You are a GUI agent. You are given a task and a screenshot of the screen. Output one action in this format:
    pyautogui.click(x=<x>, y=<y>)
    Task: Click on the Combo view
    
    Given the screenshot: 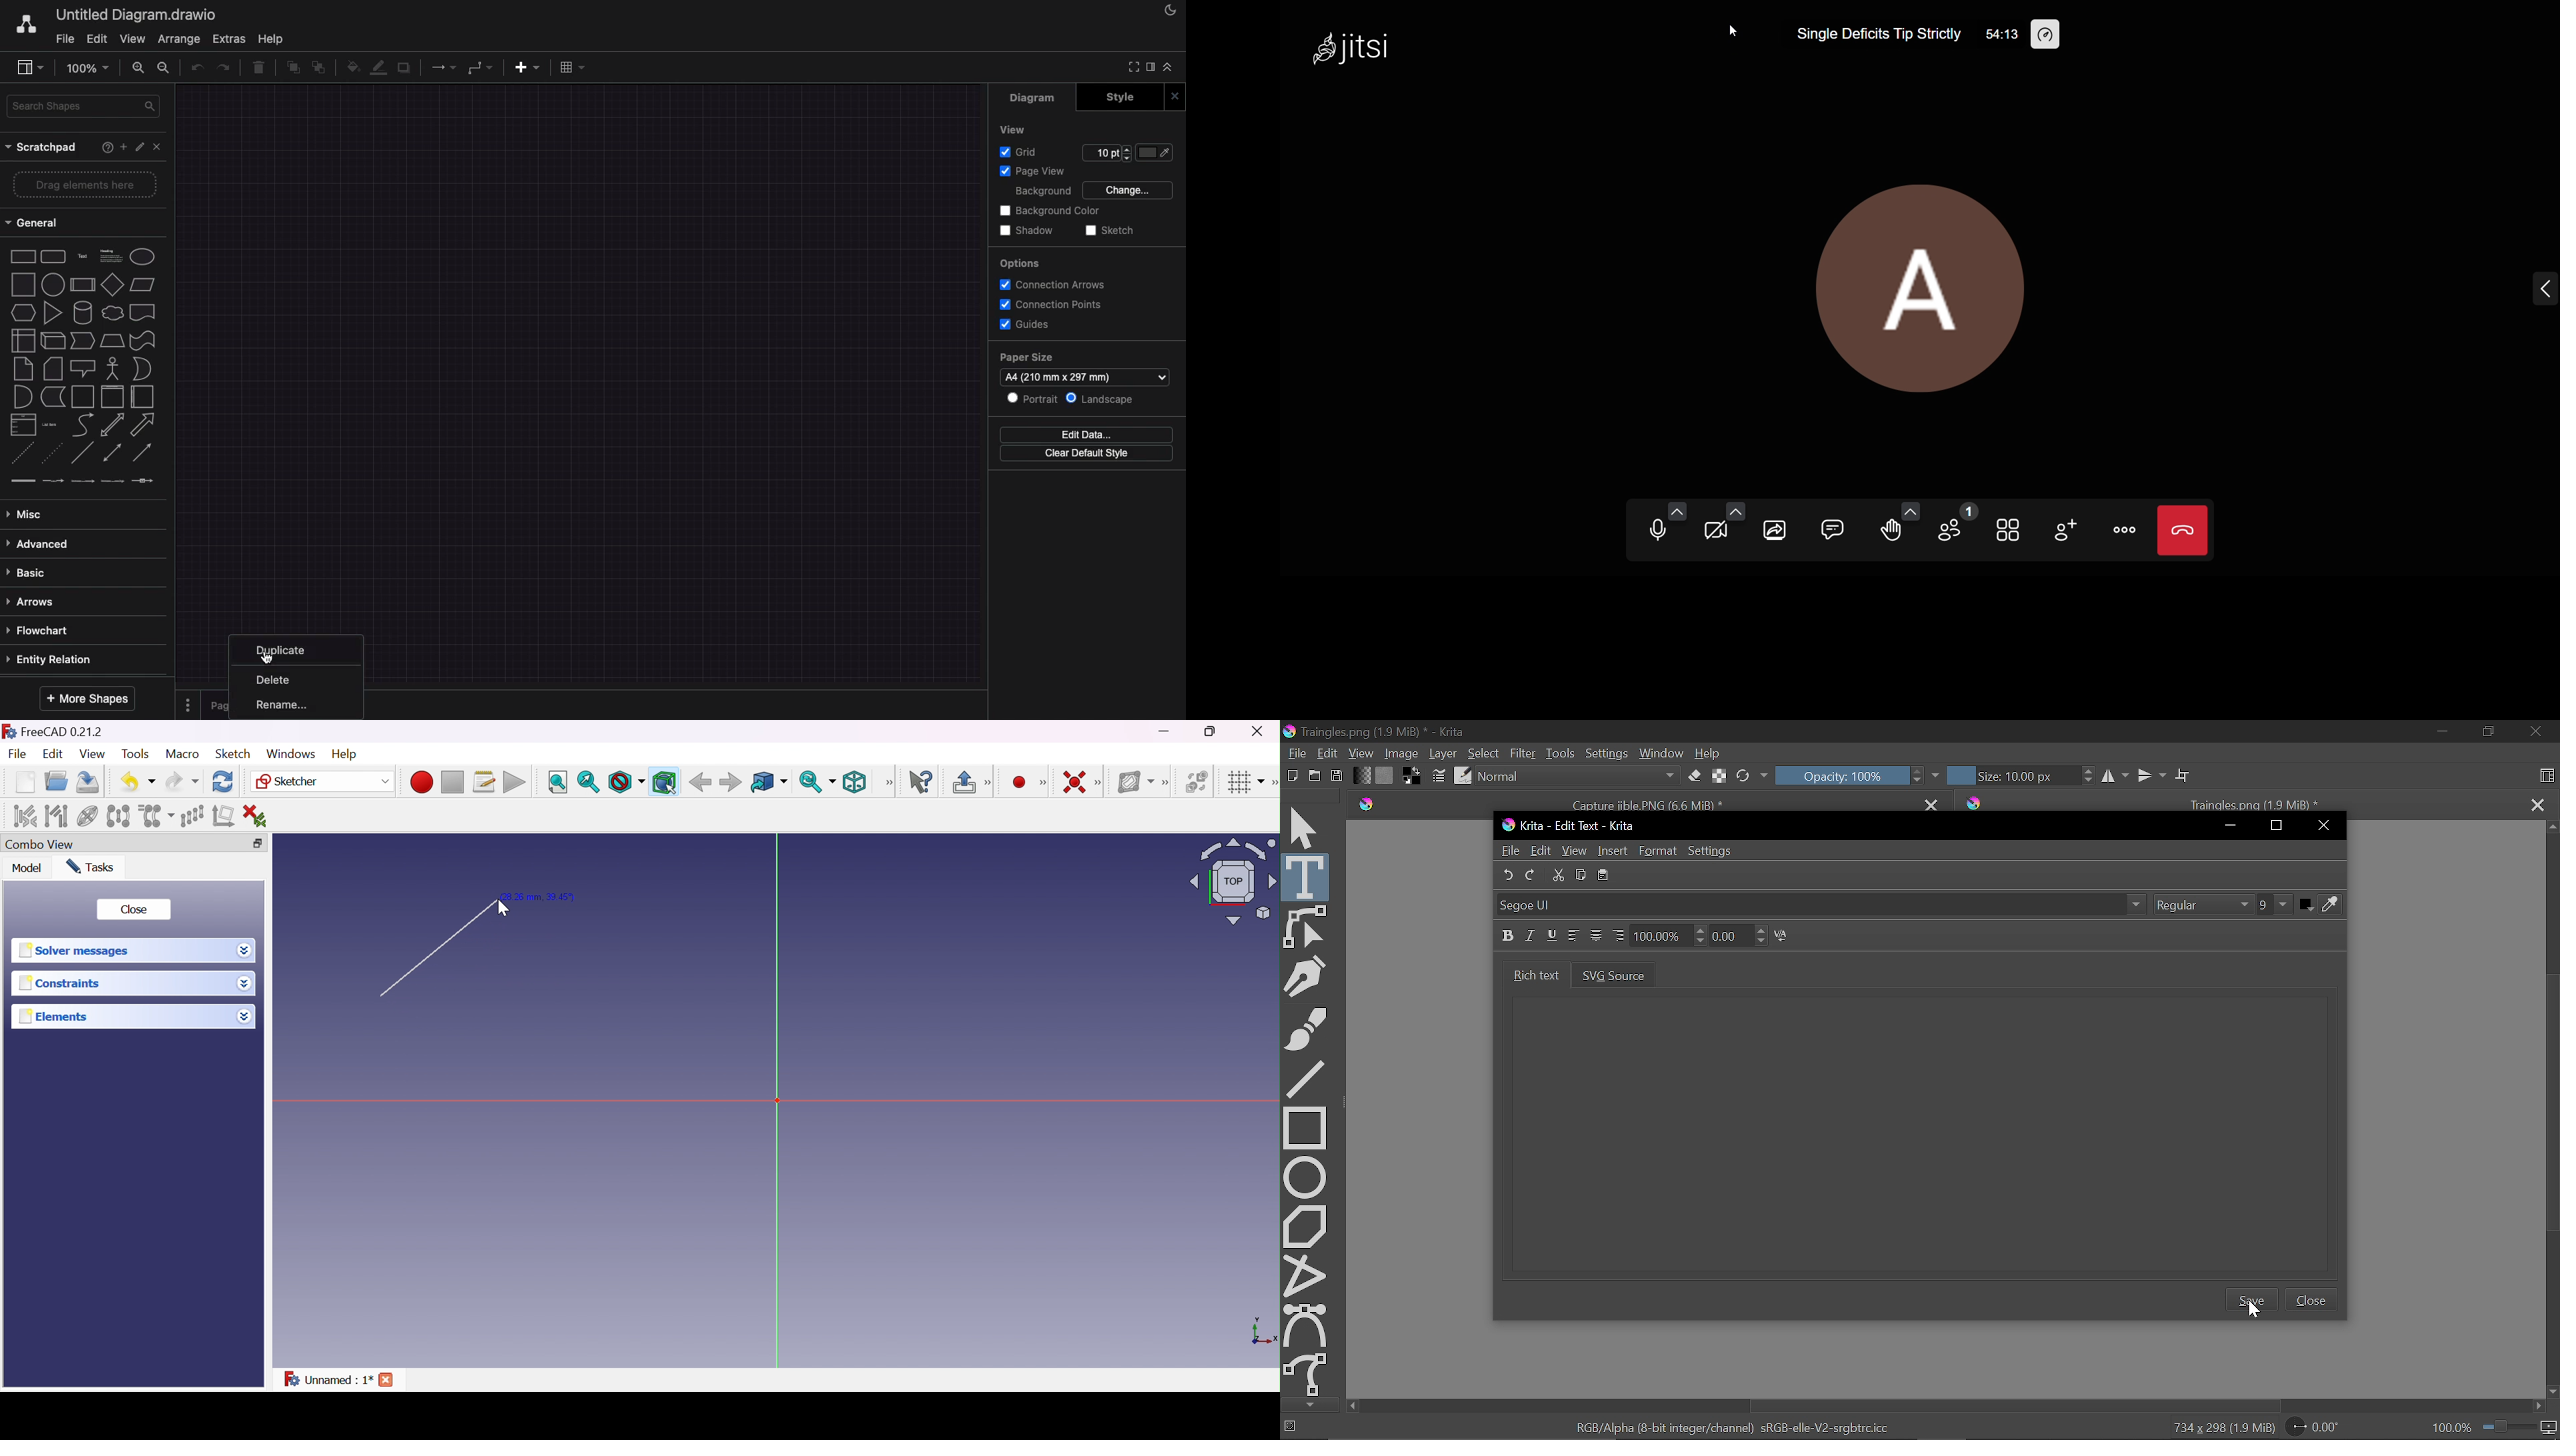 What is the action you would take?
    pyautogui.click(x=43, y=844)
    